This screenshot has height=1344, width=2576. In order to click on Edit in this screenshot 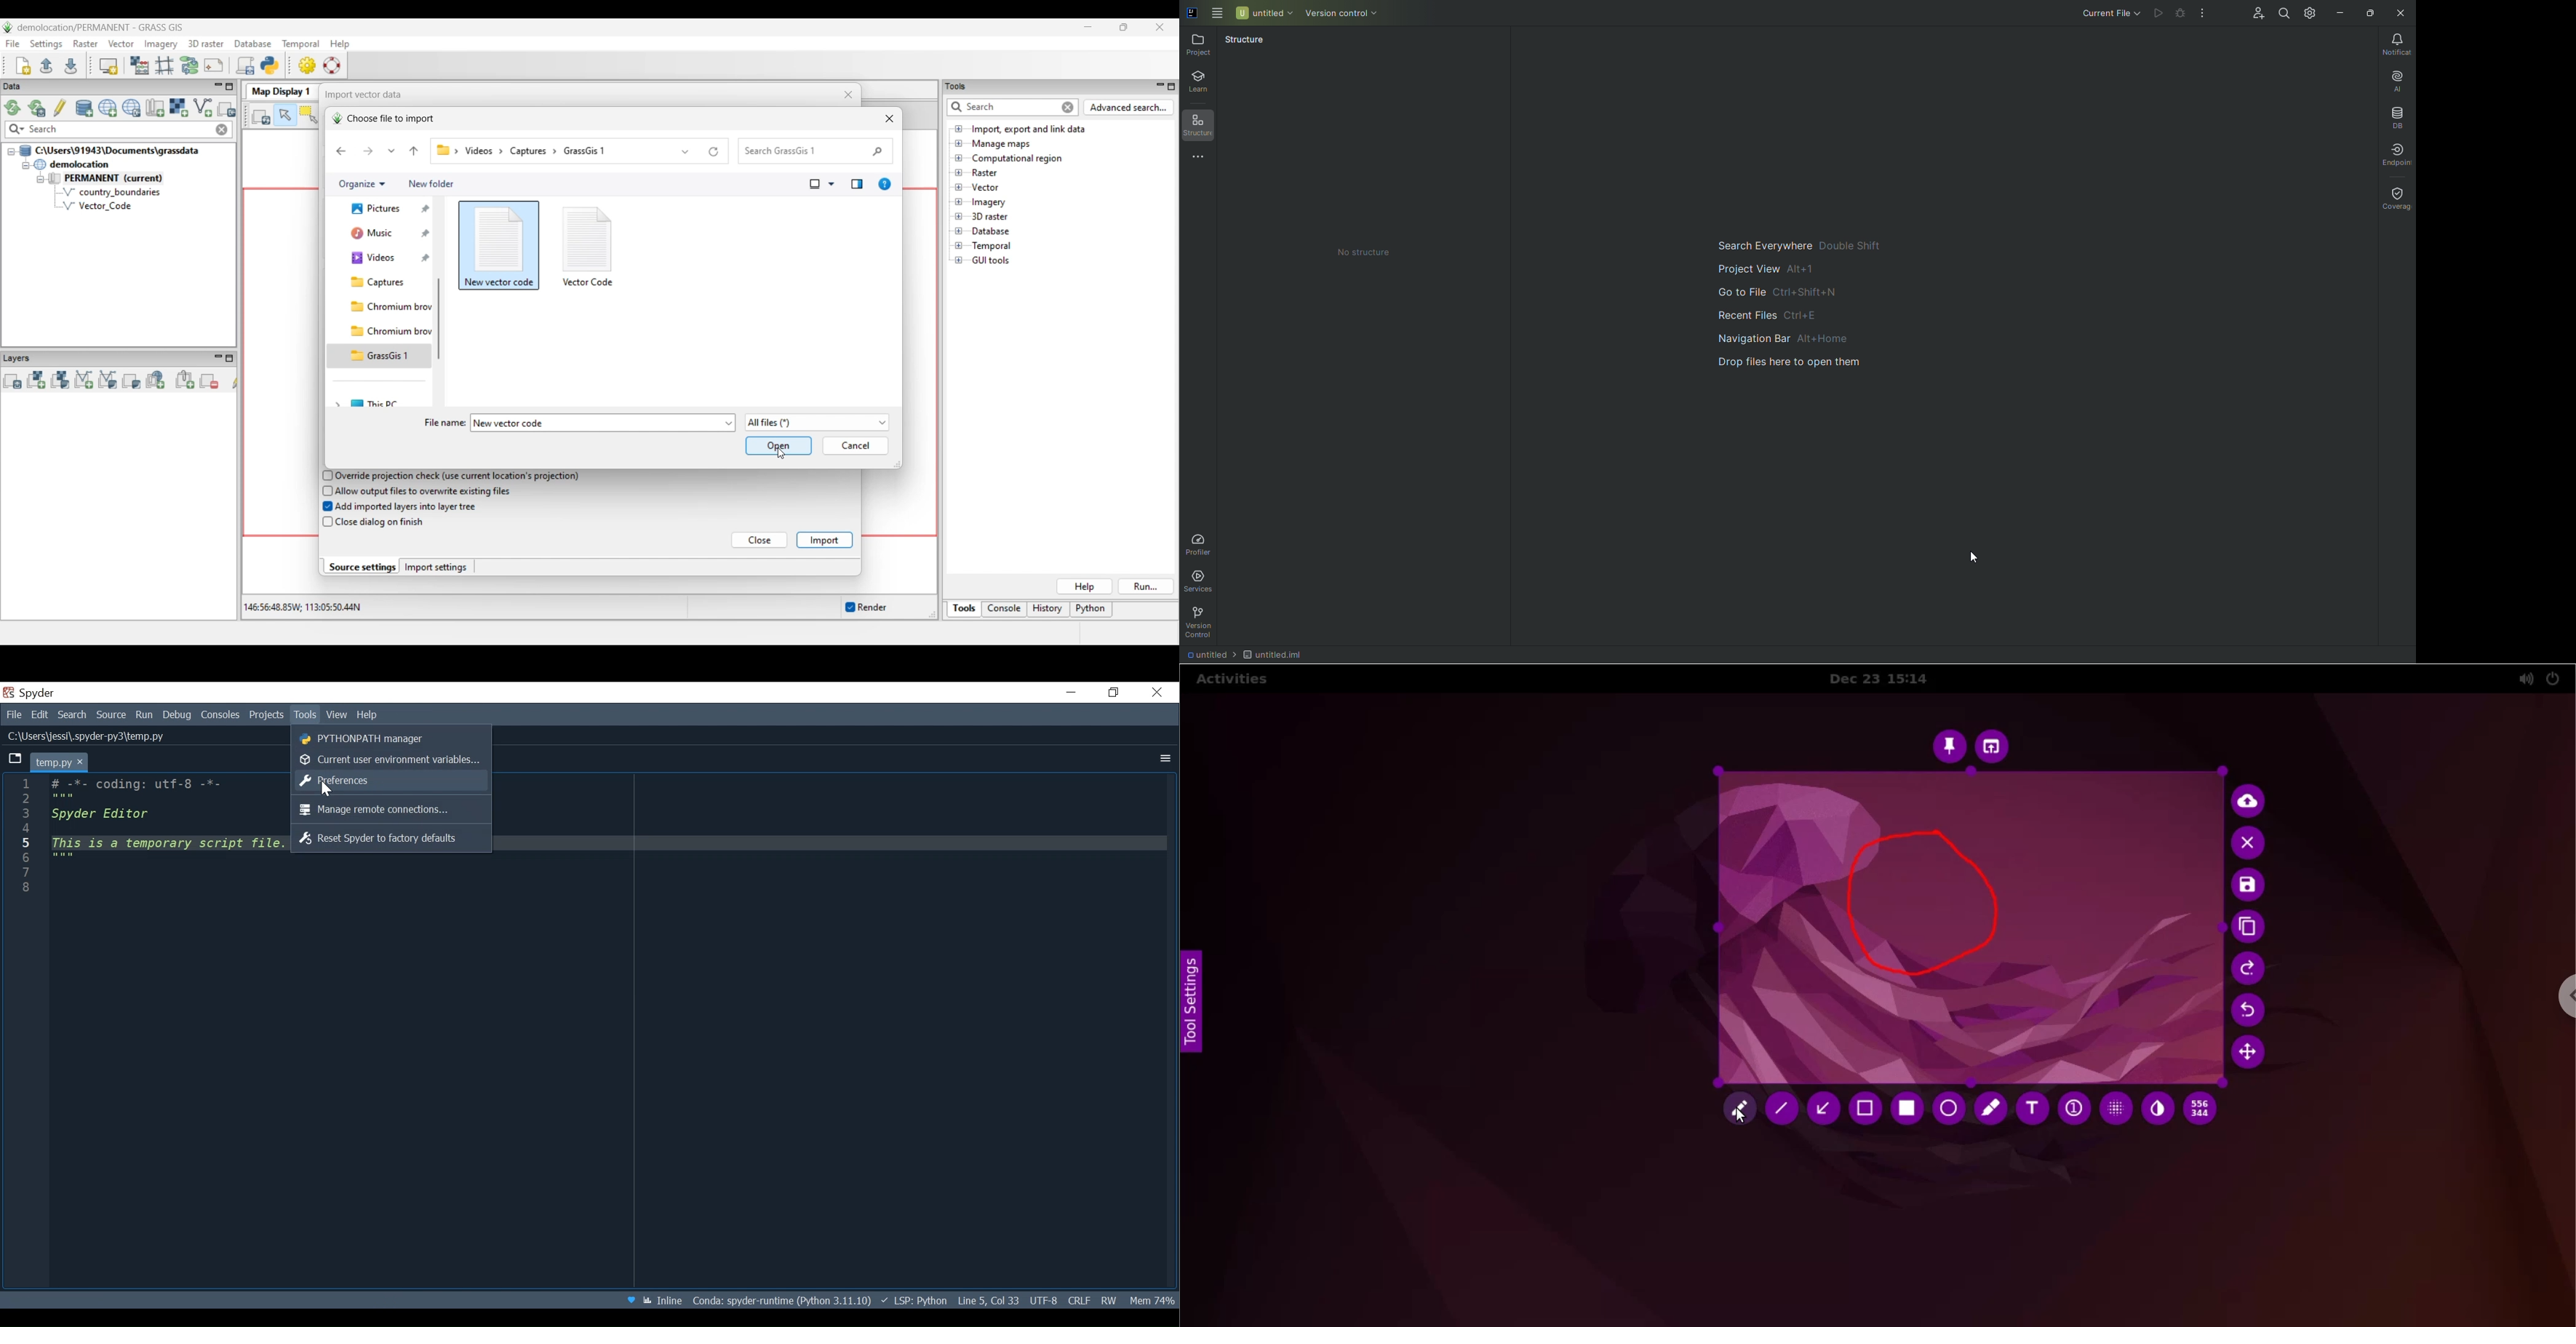, I will do `click(40, 715)`.